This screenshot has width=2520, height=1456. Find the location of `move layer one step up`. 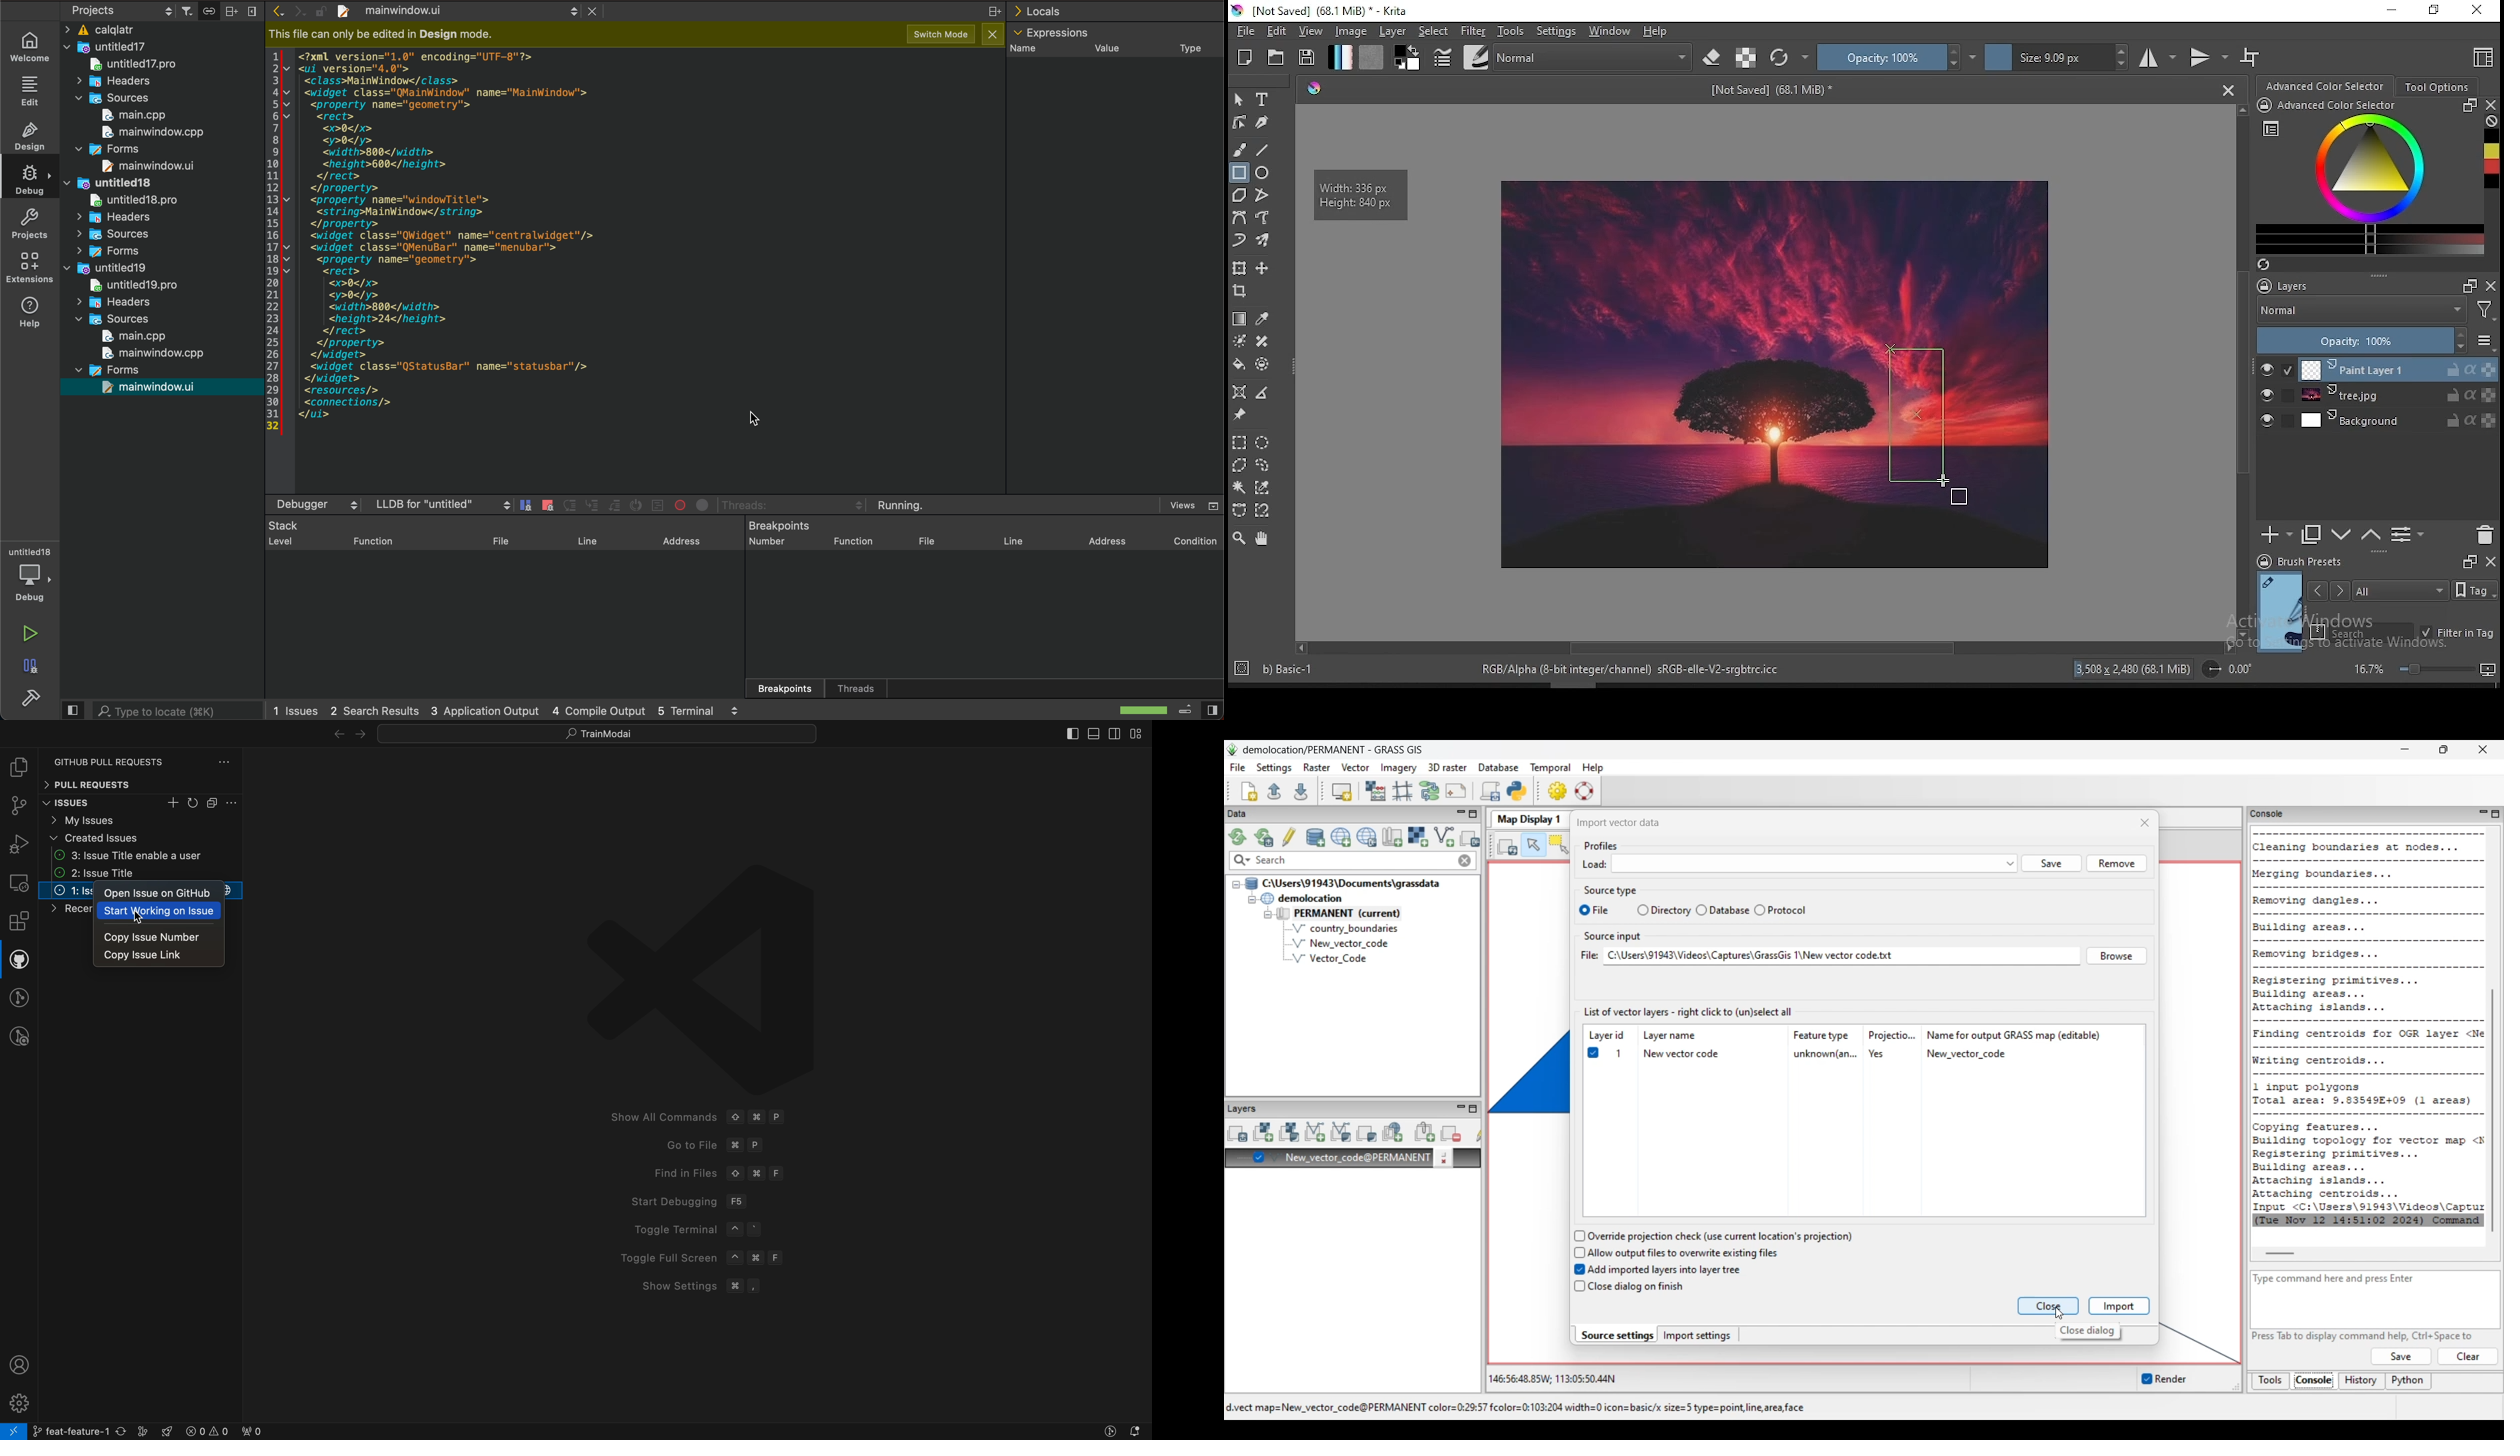

move layer one step up is located at coordinates (2369, 535).